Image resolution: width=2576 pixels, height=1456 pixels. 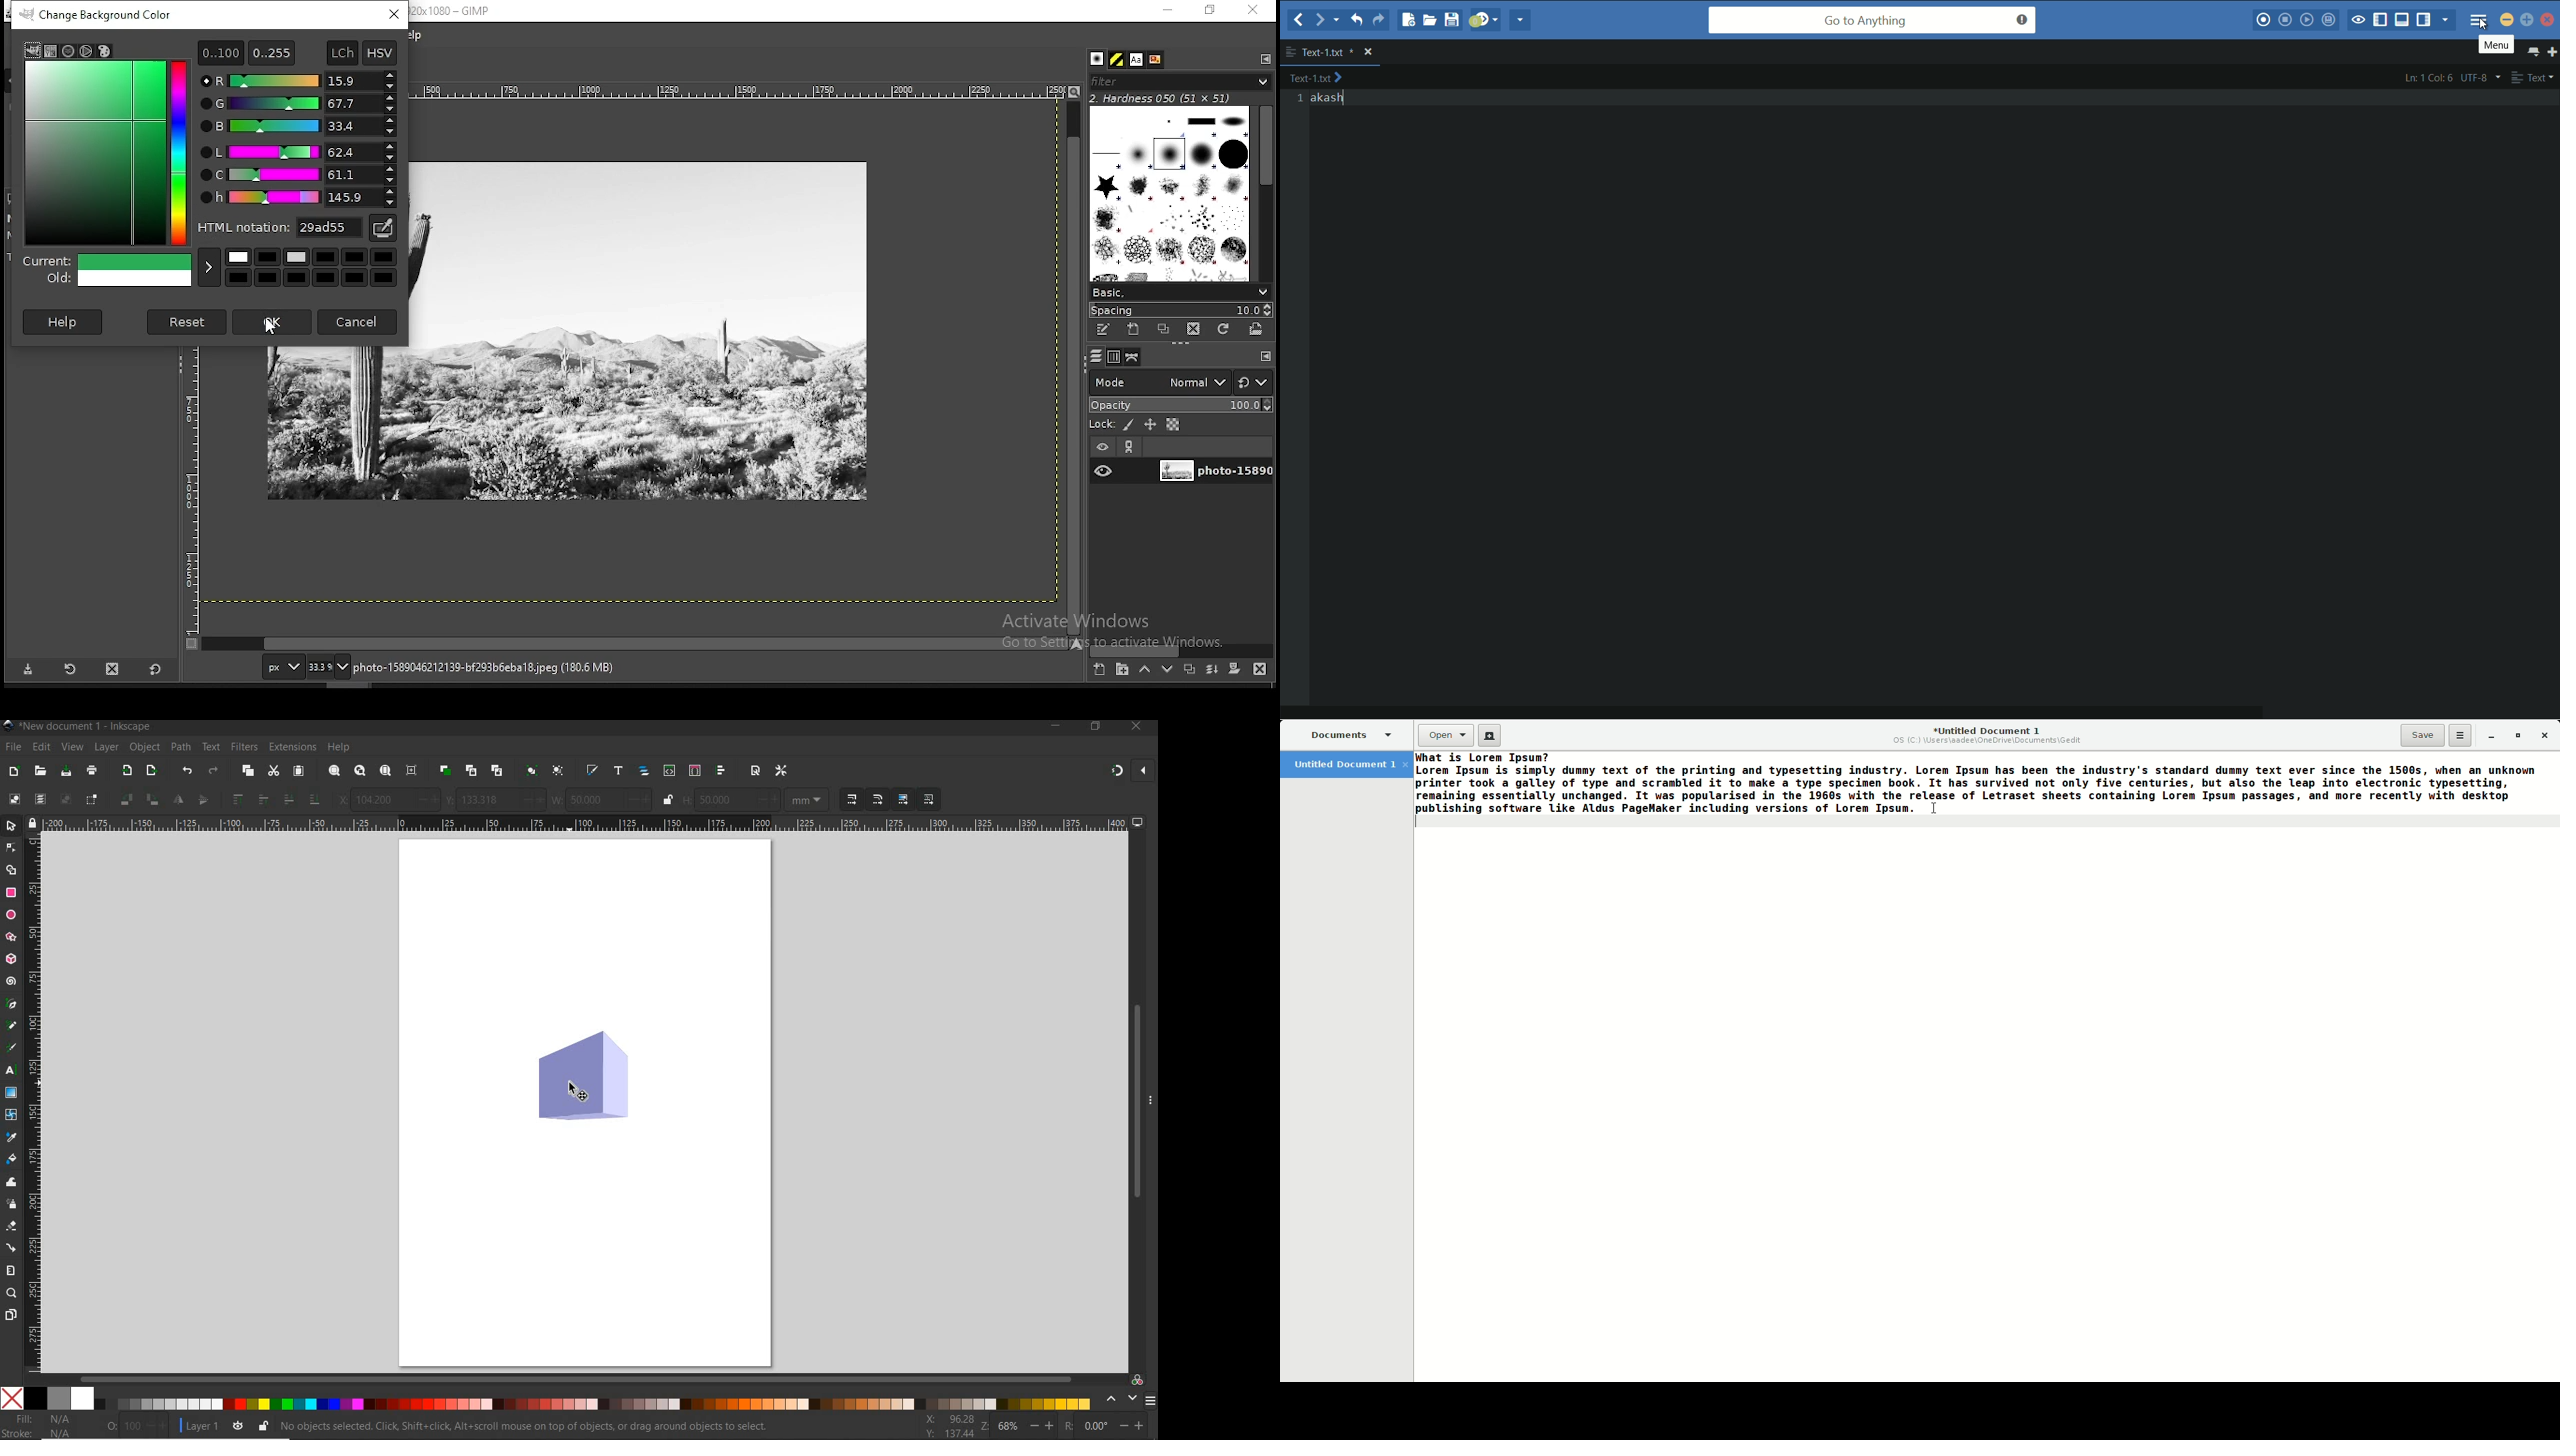 I want to click on rectangle tool, so click(x=11, y=893).